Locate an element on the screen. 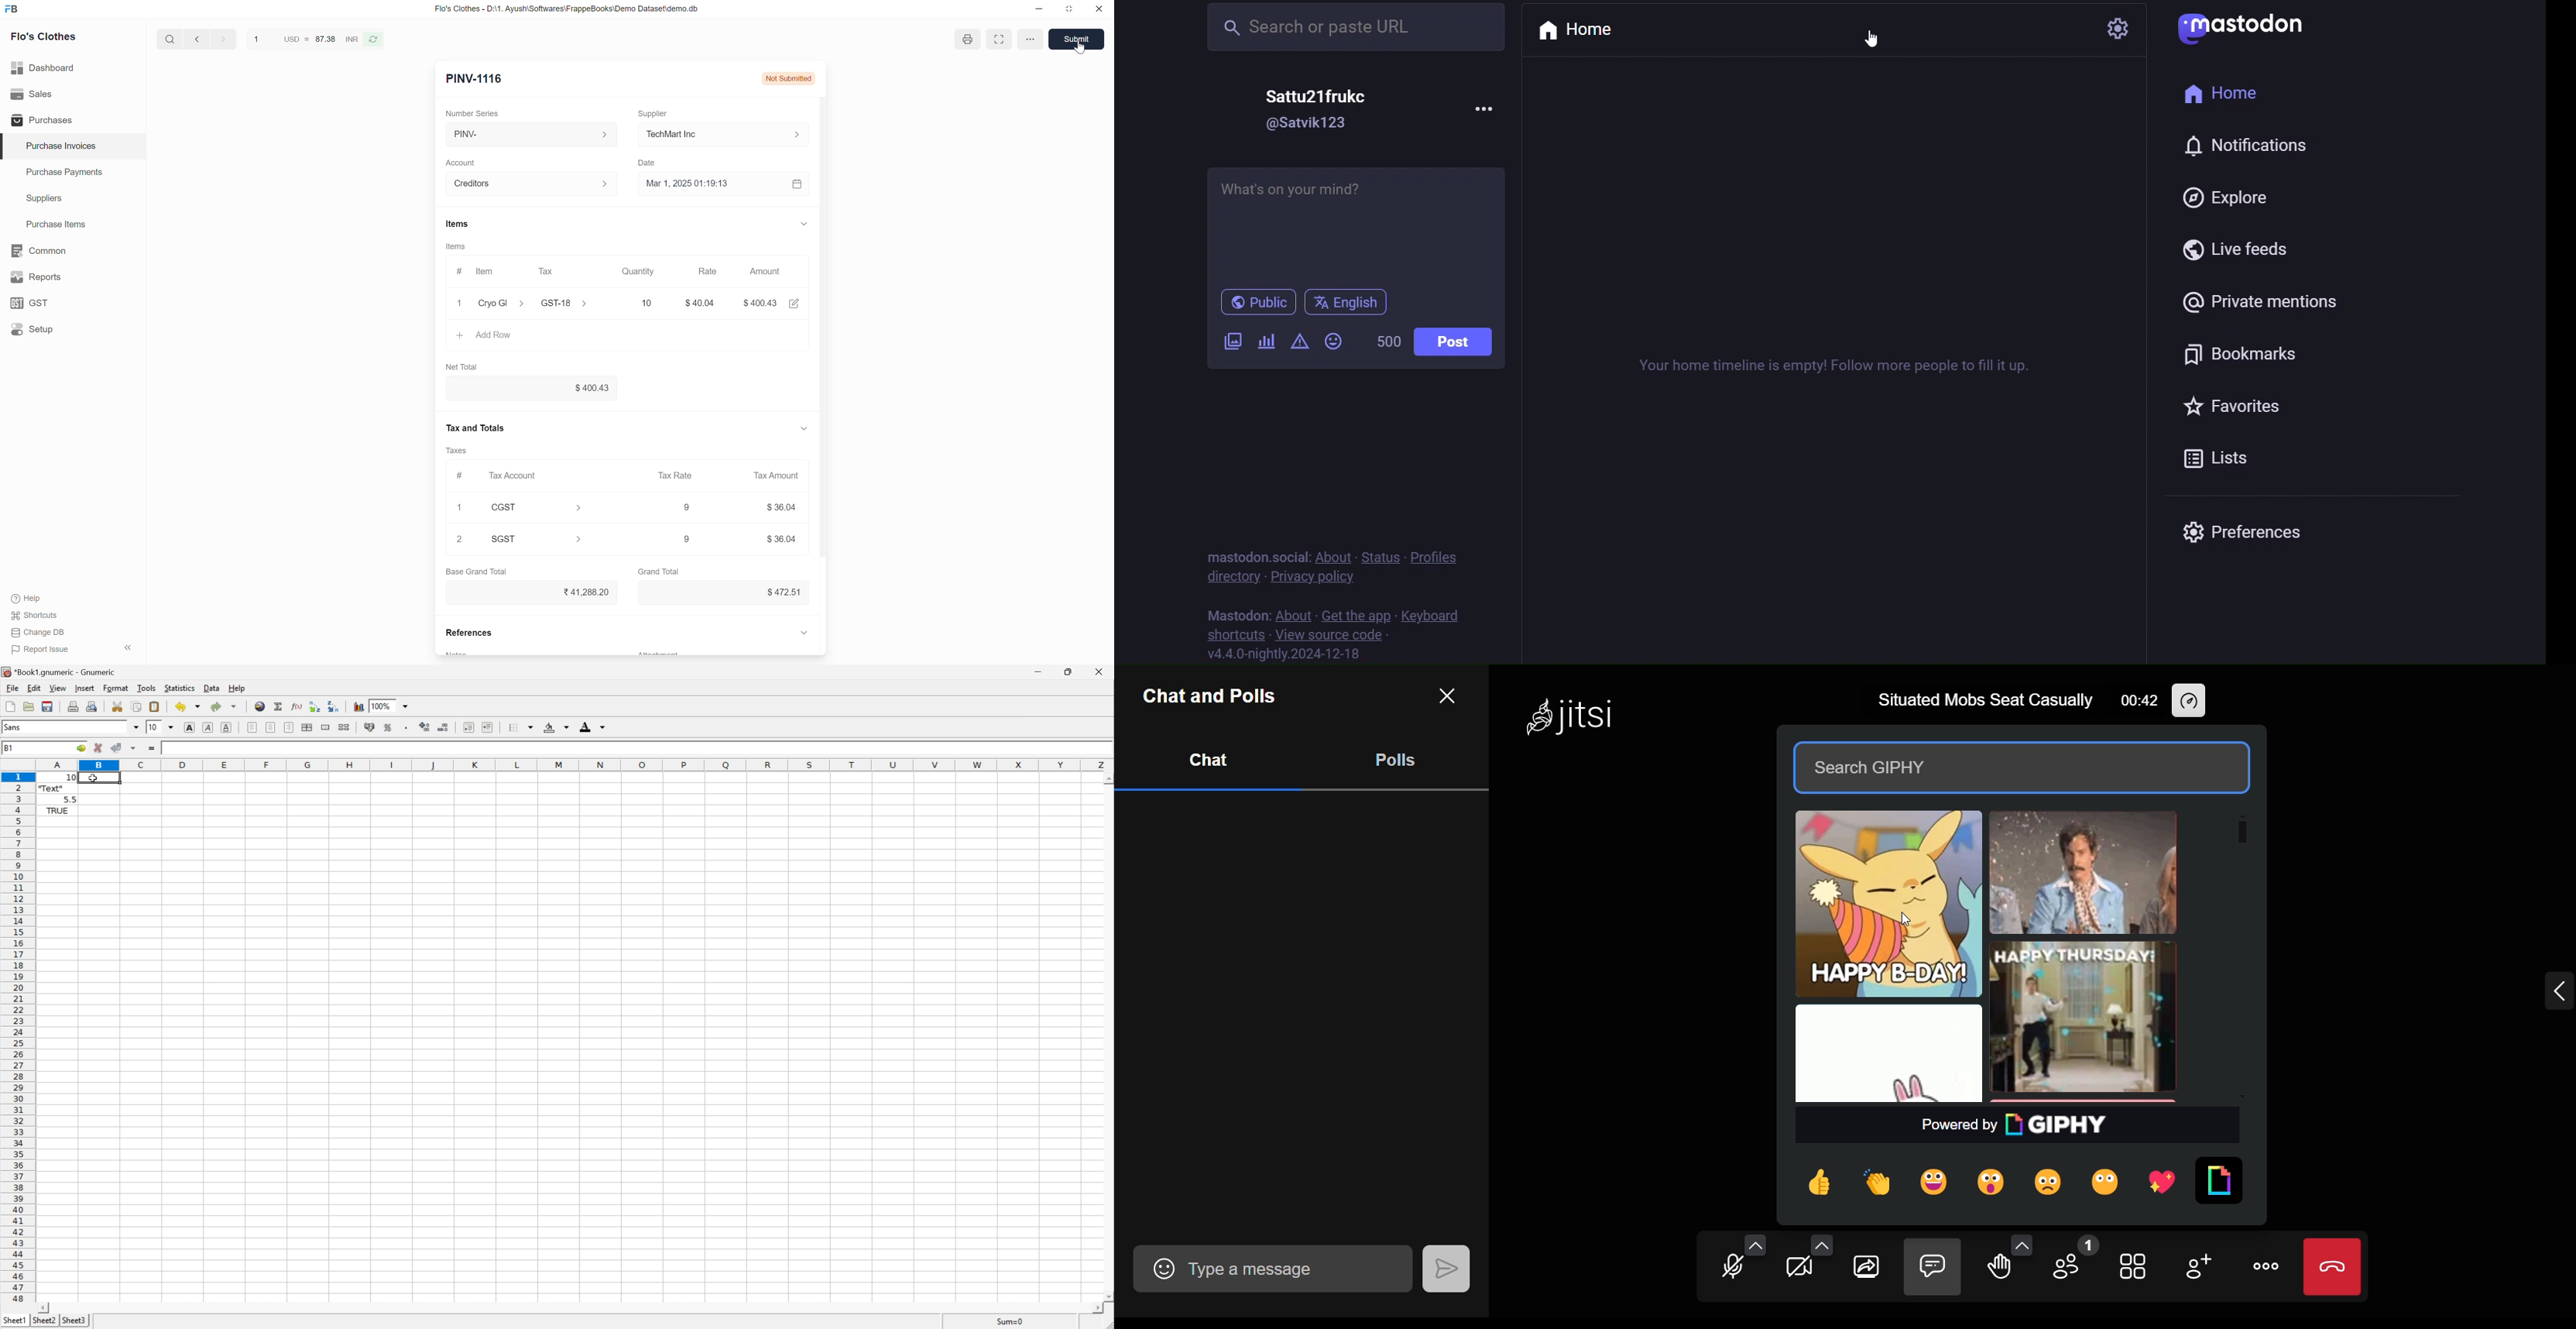  cursor is located at coordinates (1901, 917).